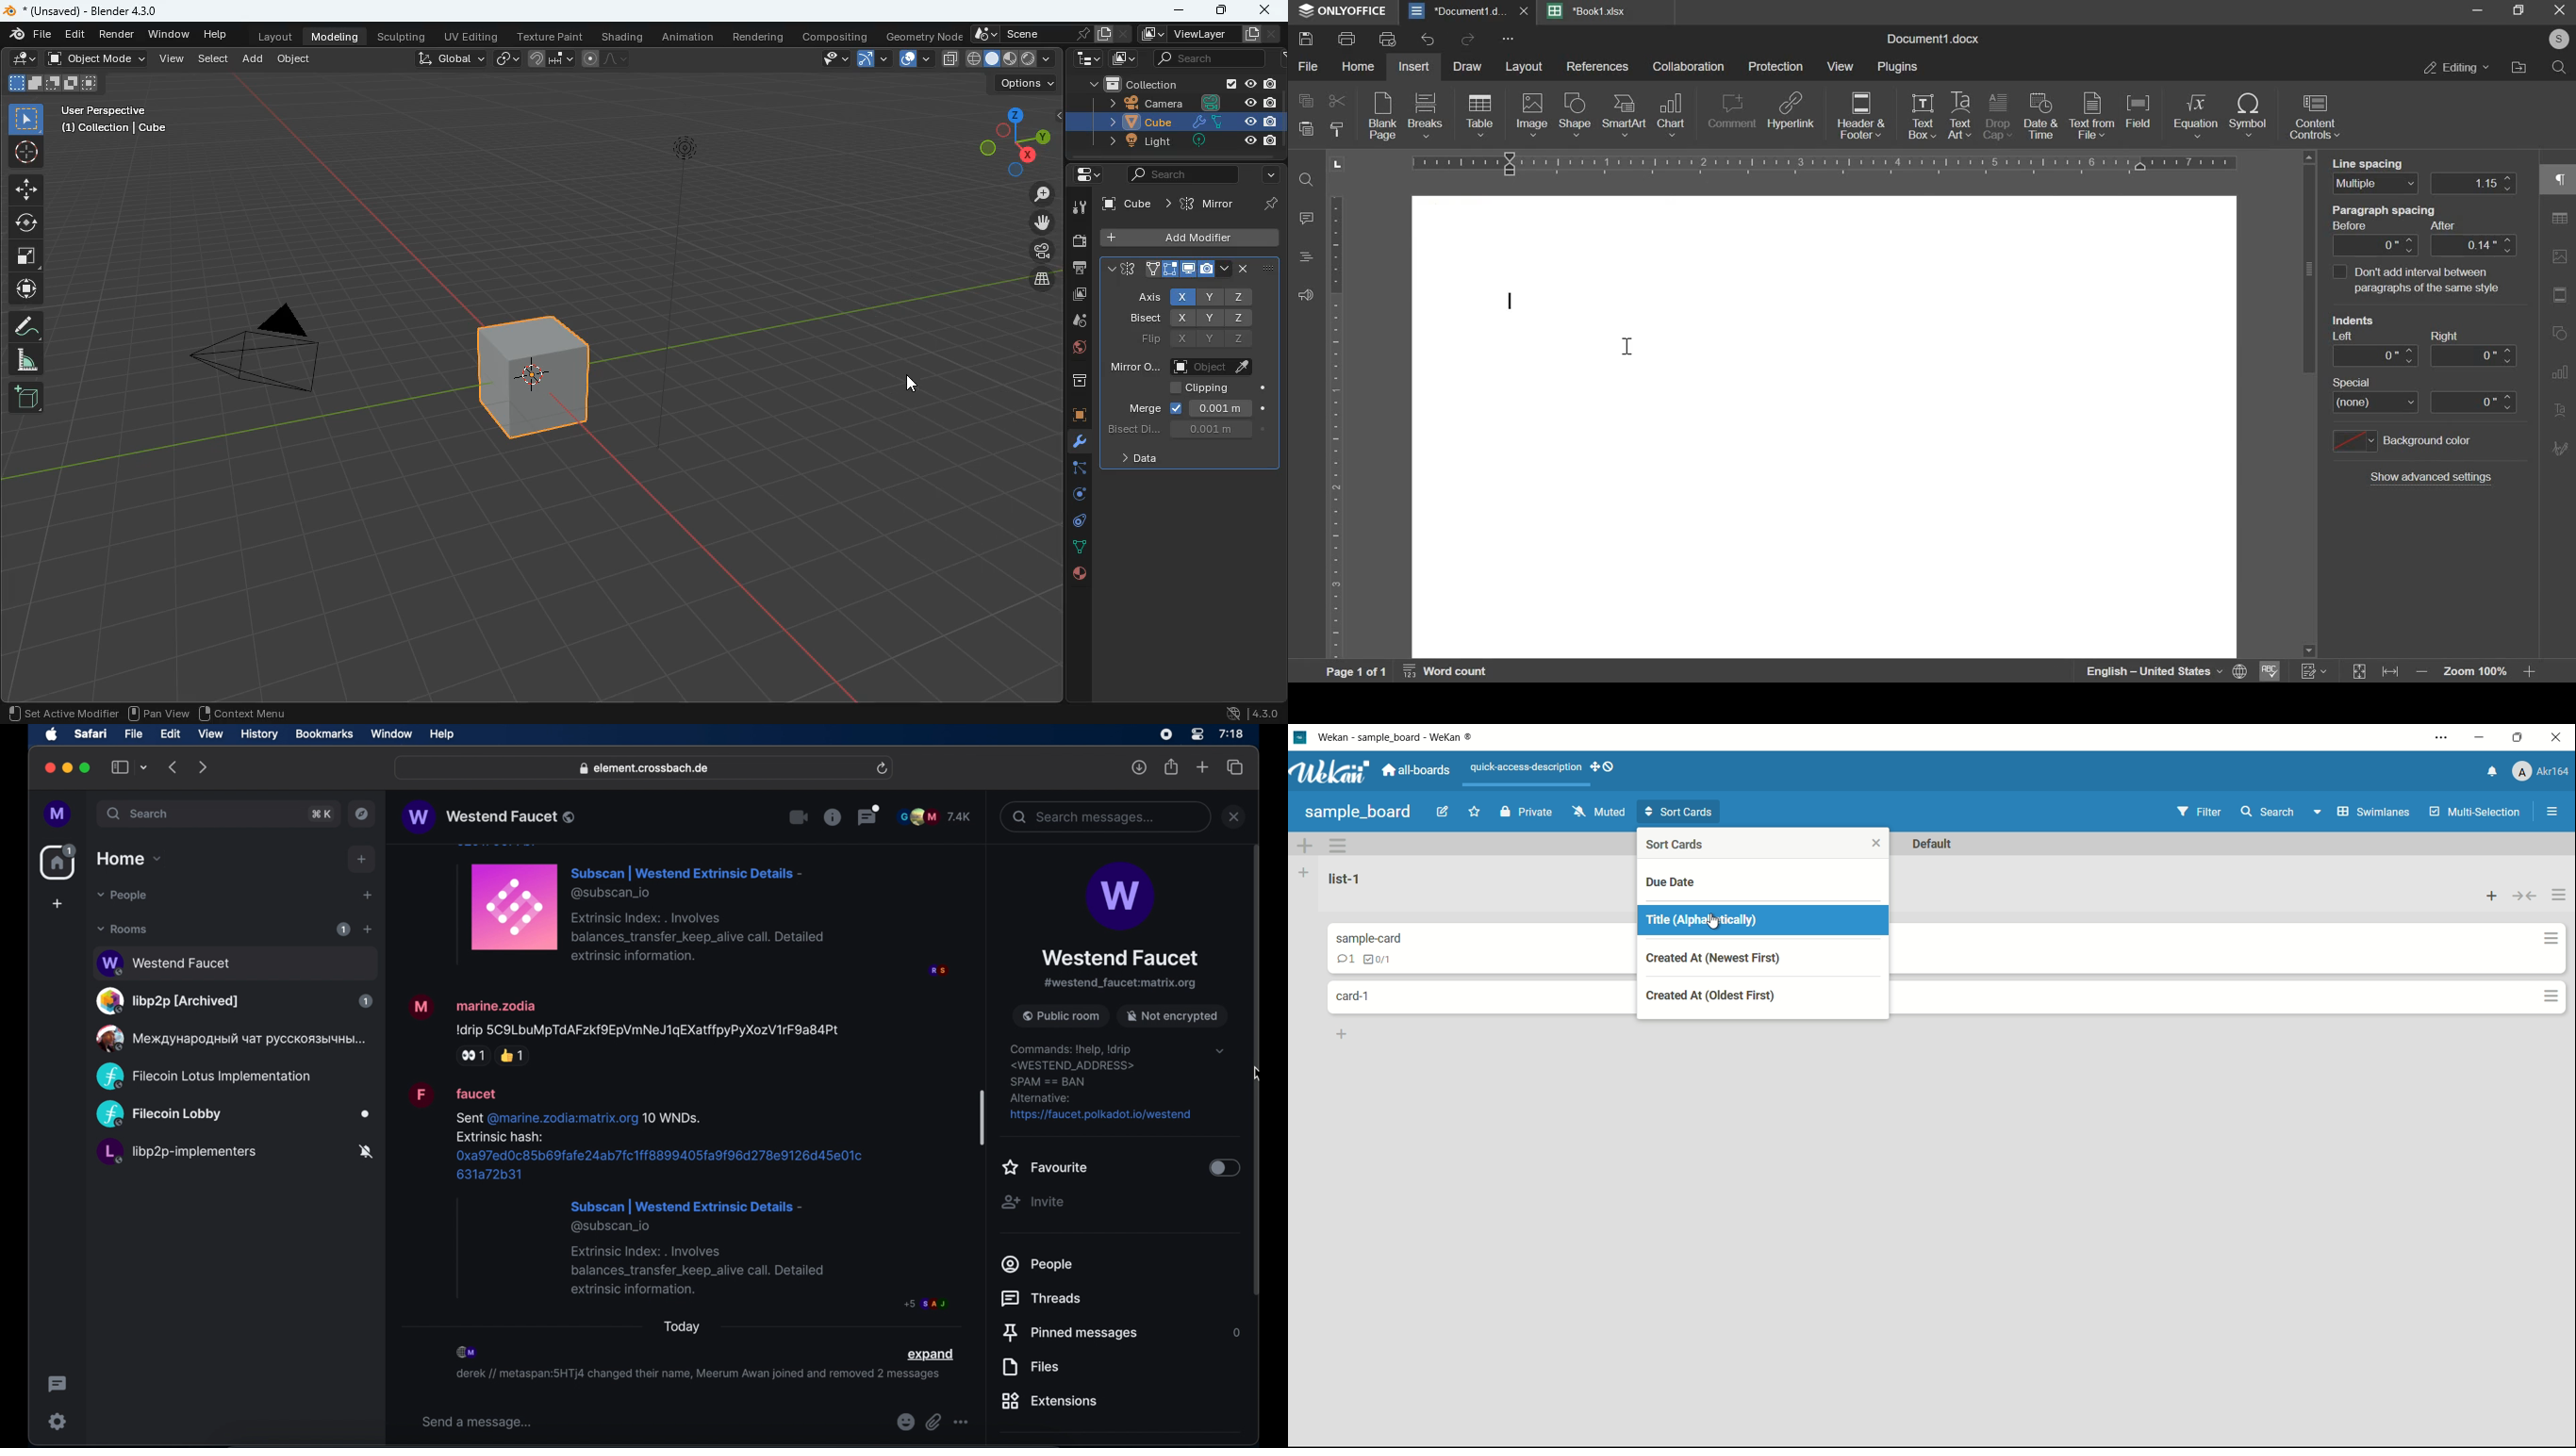 This screenshot has width=2576, height=1456. Describe the element at coordinates (75, 36) in the screenshot. I see `edit` at that location.